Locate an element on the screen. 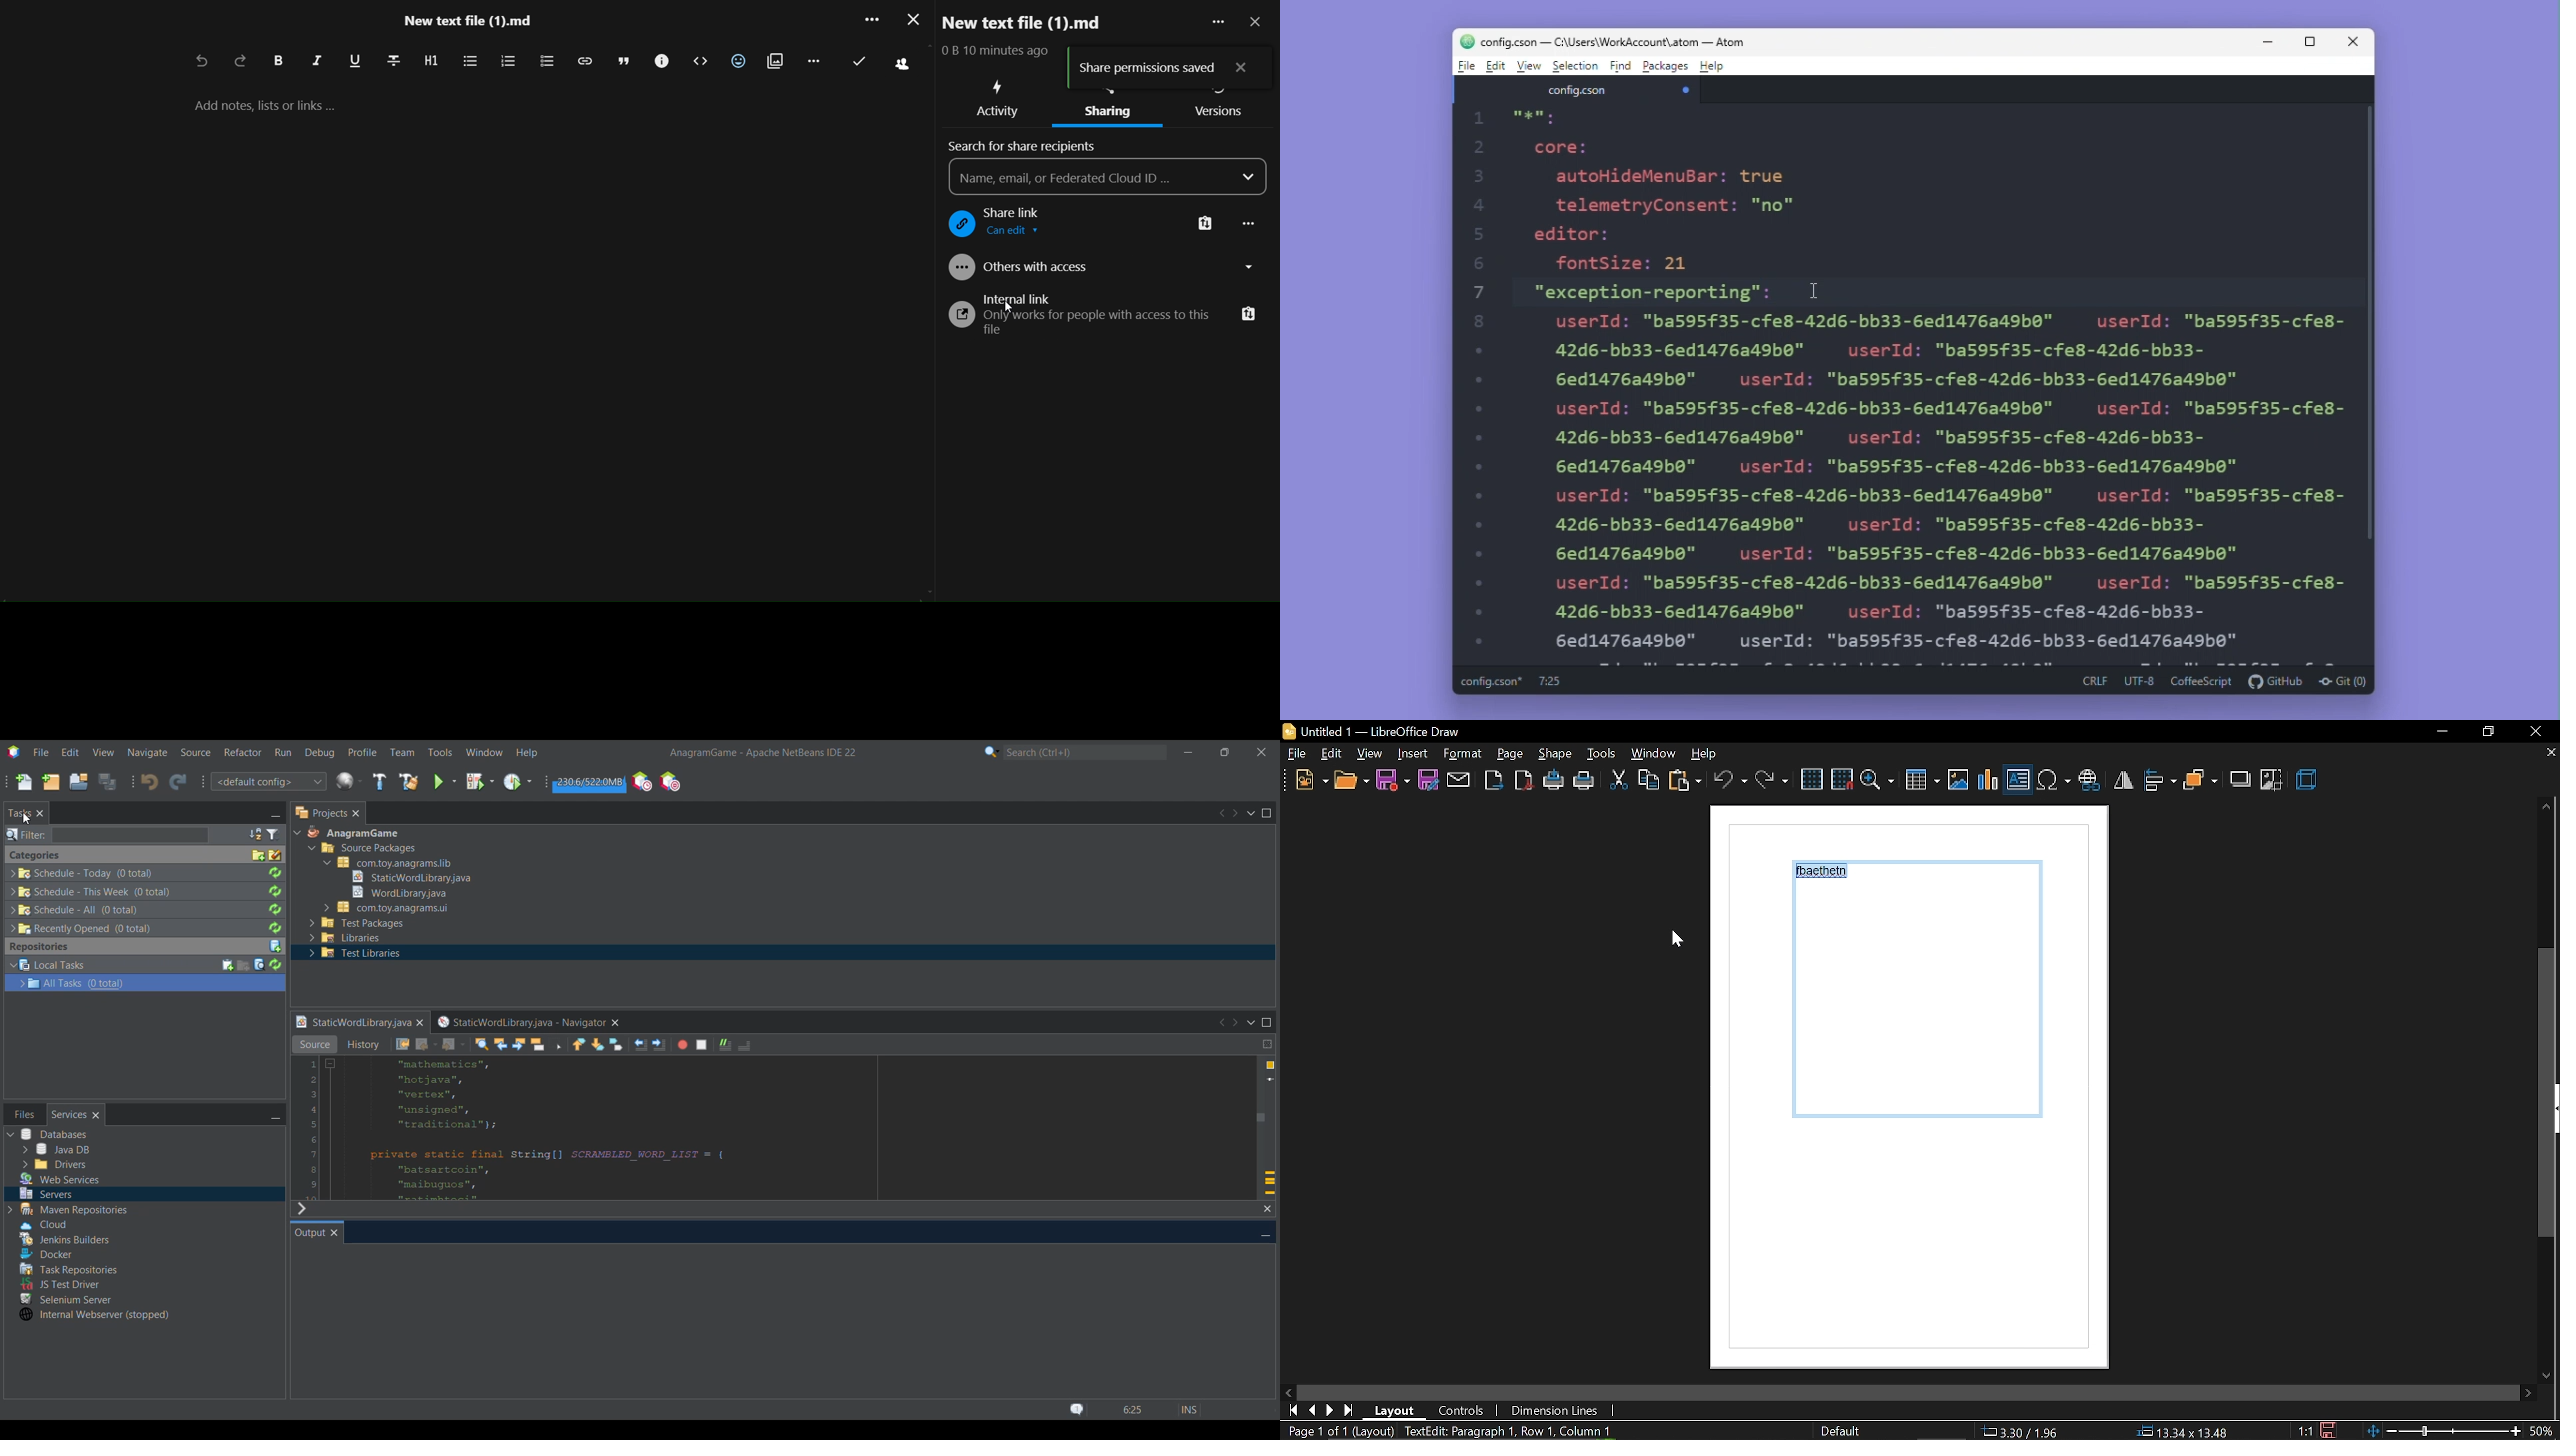 The image size is (2576, 1456). Shift line right is located at coordinates (659, 1045).